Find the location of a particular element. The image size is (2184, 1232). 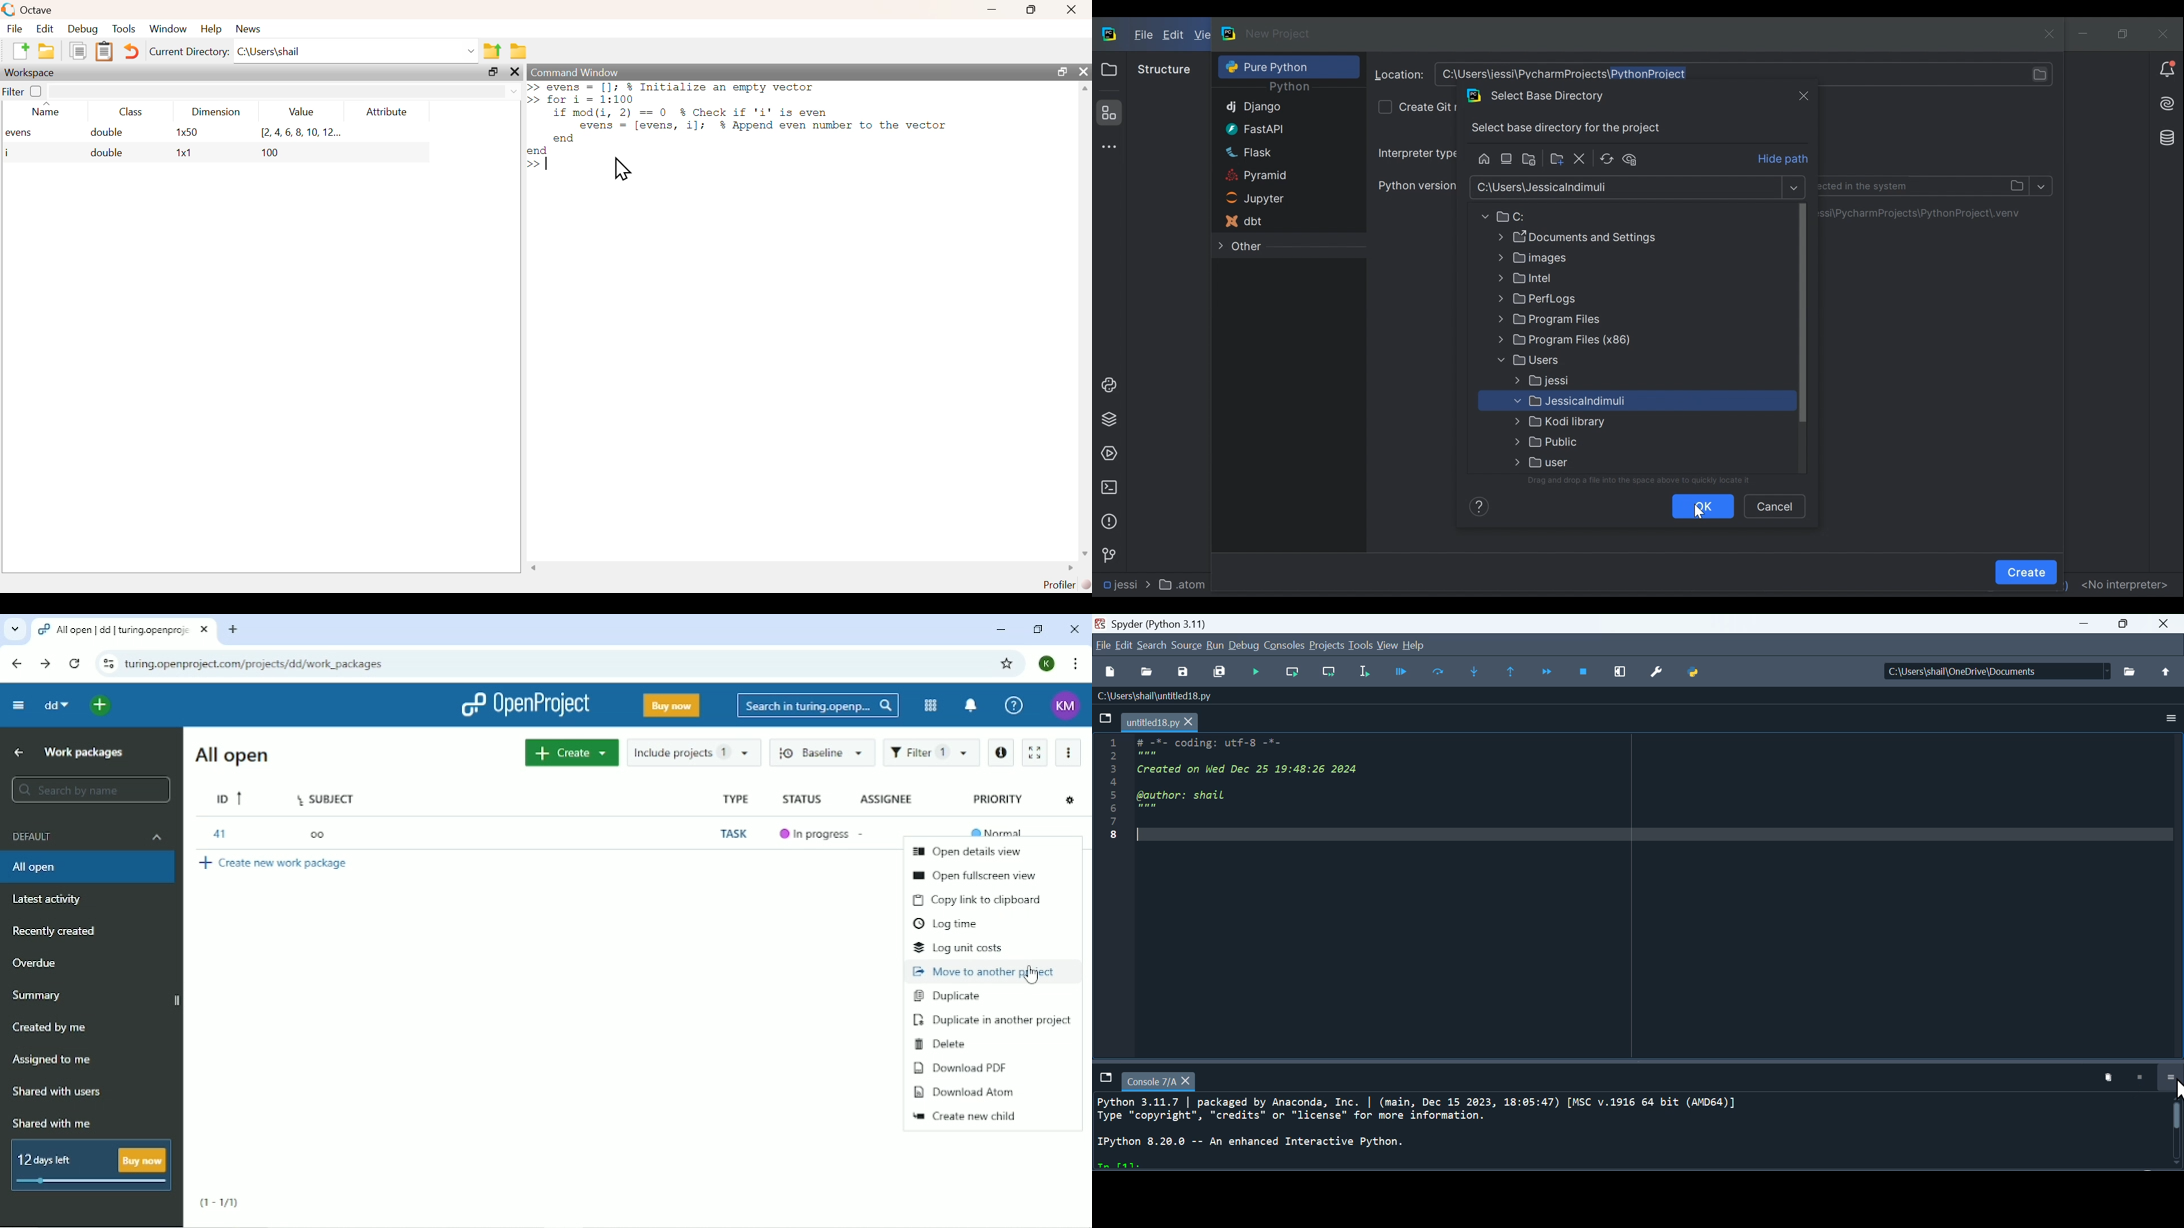

Desktop Directory is located at coordinates (1508, 159).